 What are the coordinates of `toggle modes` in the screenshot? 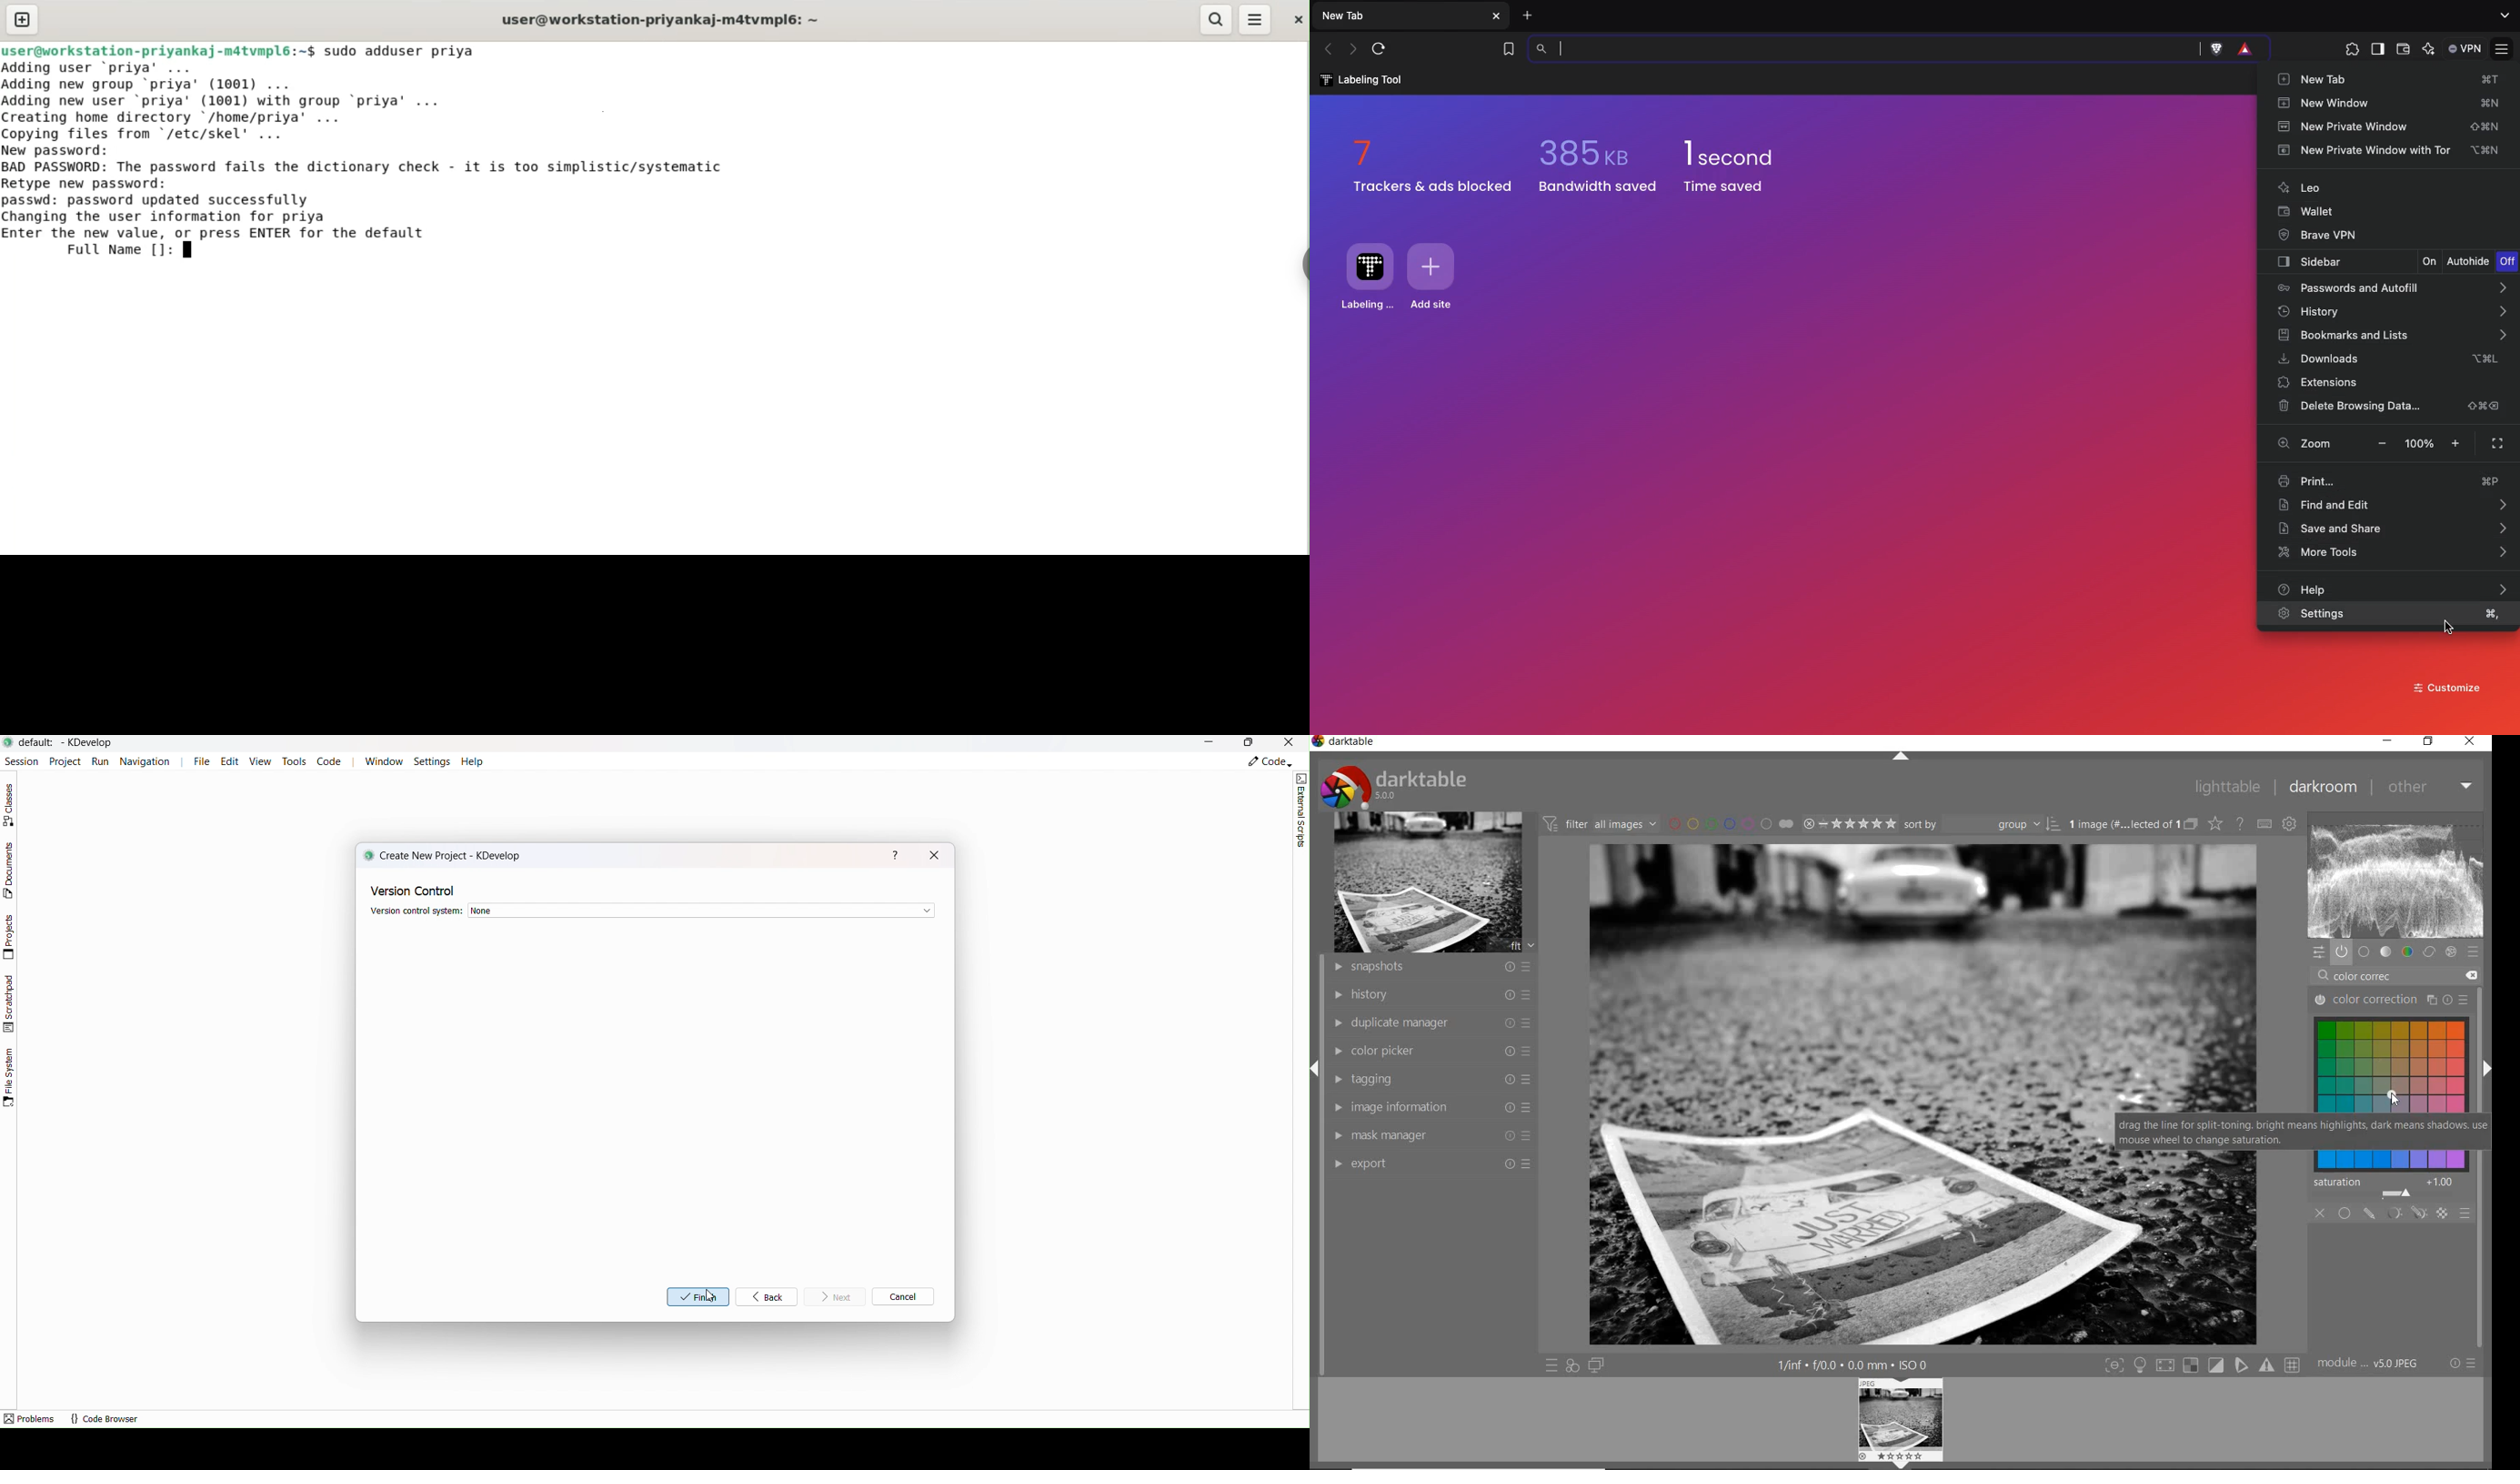 It's located at (2203, 1364).